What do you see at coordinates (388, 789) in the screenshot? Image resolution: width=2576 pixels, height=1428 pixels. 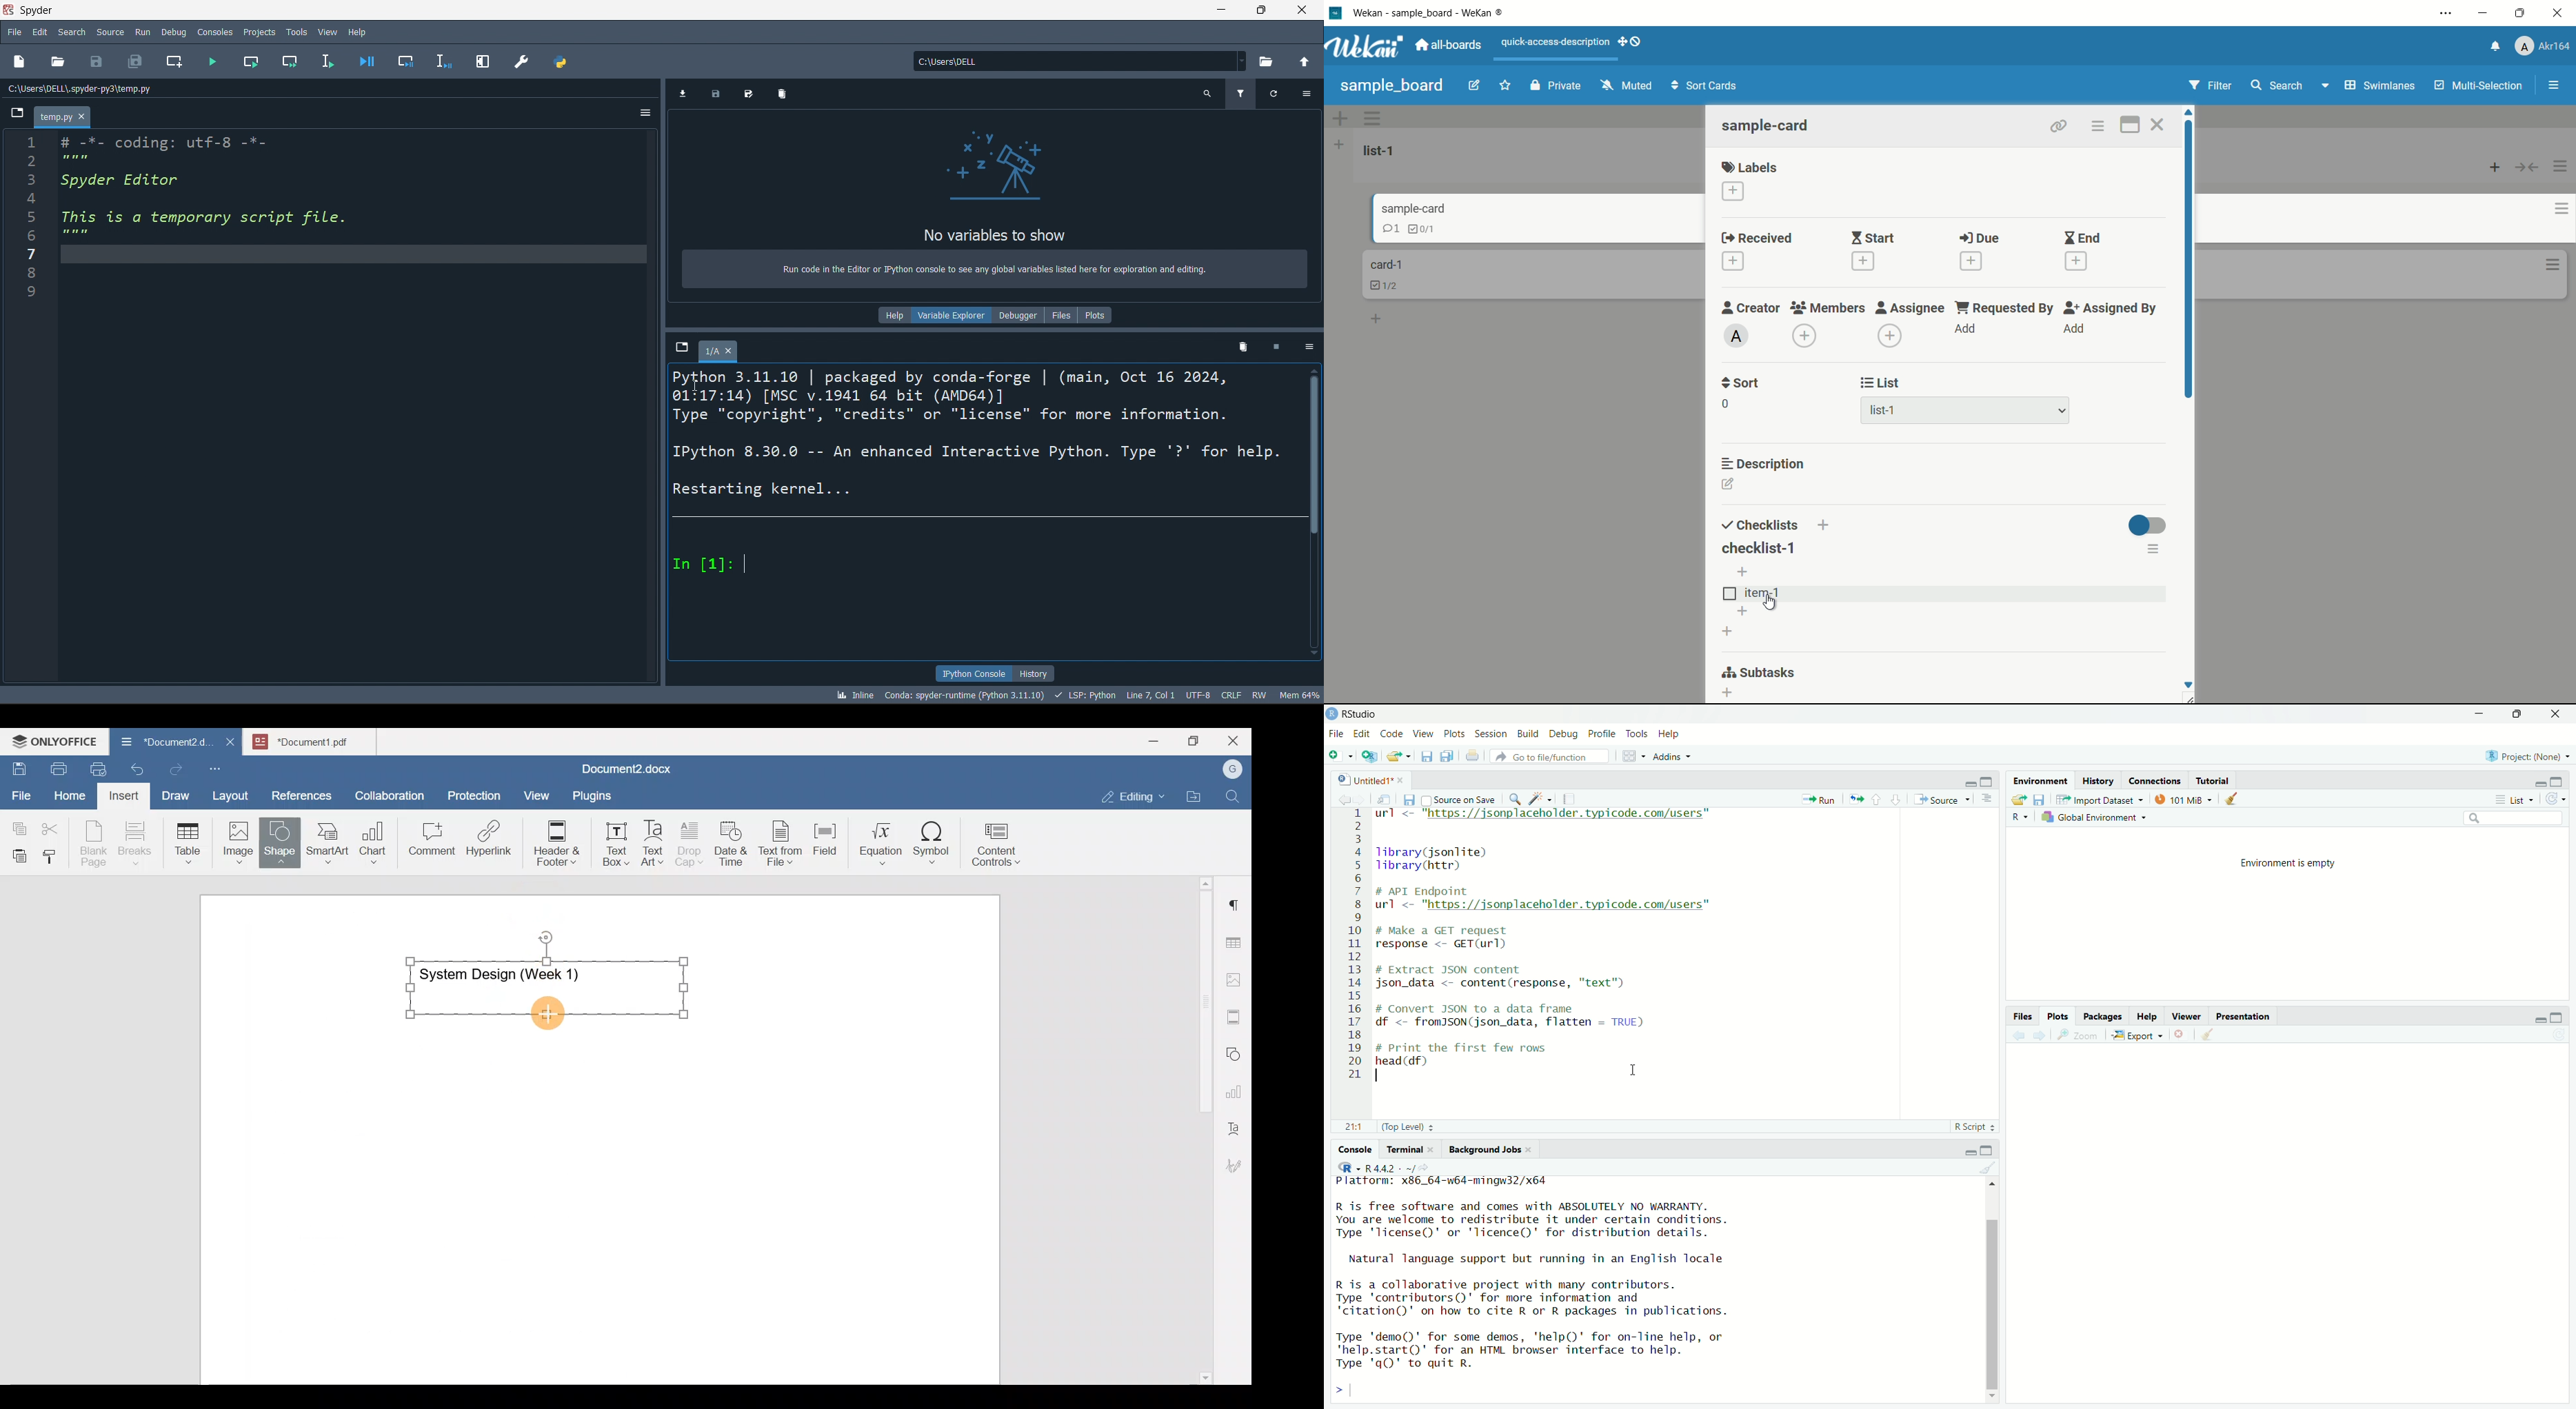 I see `Collaboration` at bounding box center [388, 789].